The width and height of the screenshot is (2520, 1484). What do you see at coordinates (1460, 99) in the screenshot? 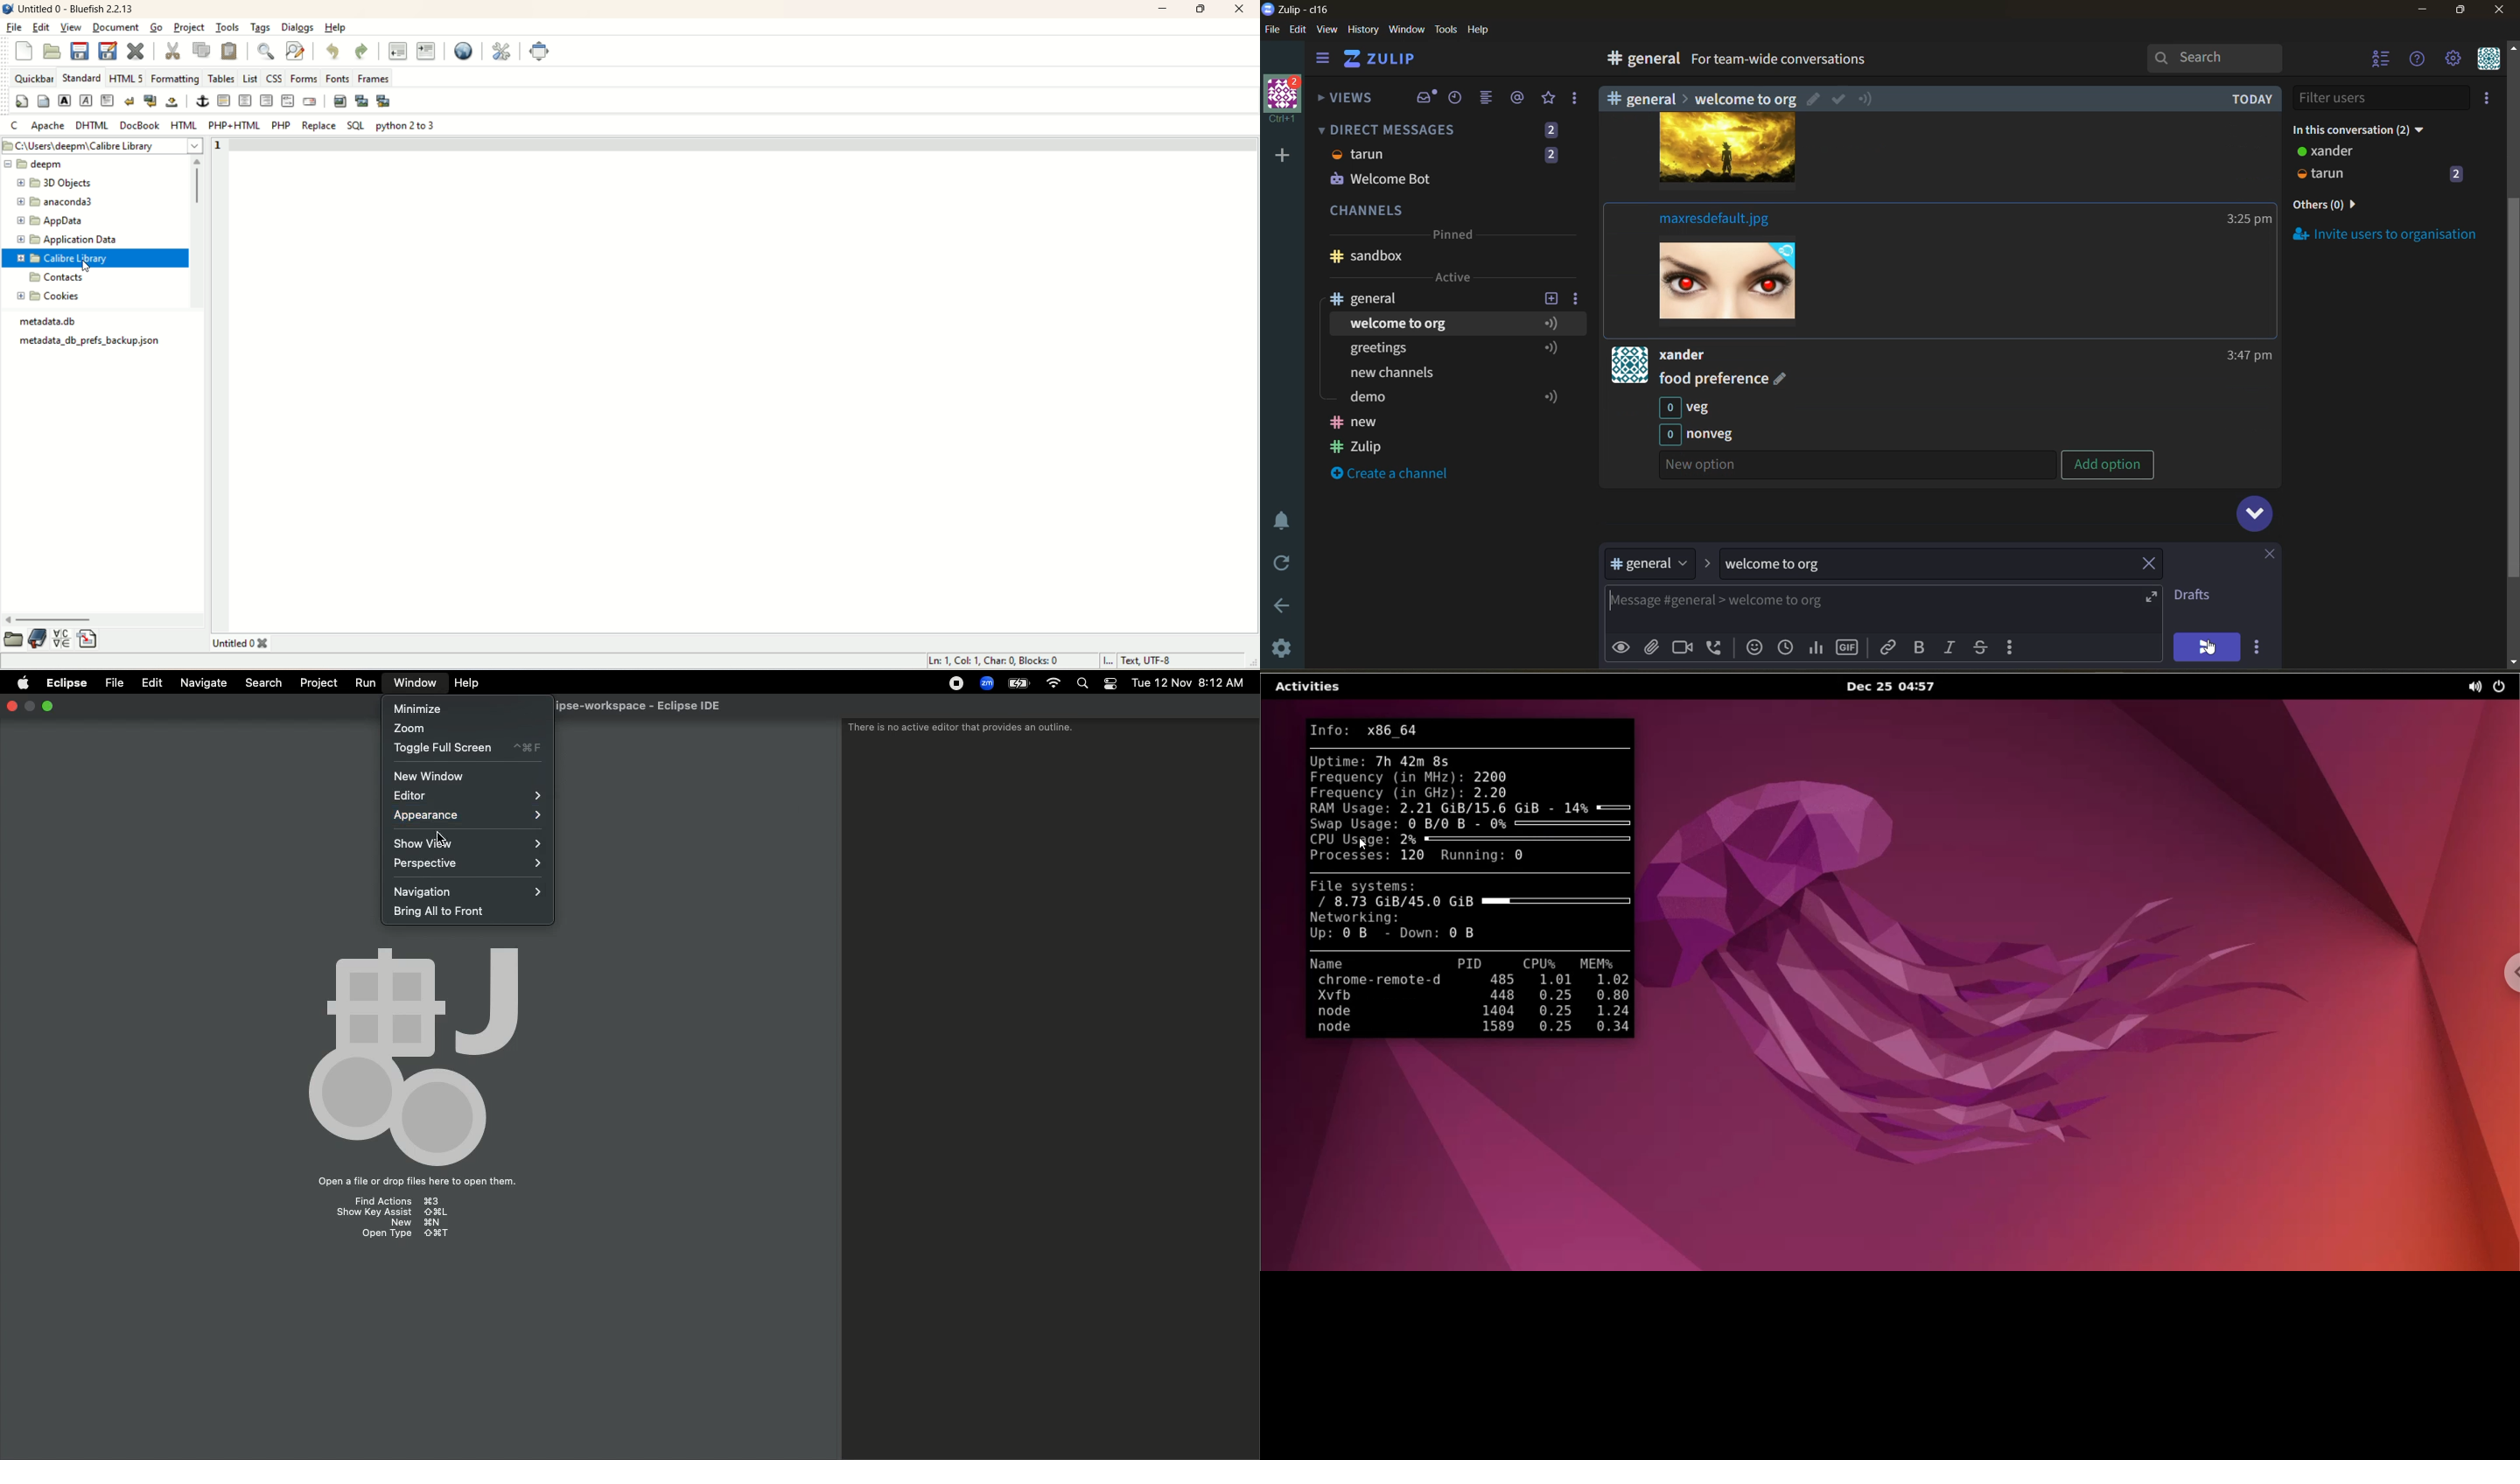
I see `recent conversations` at bounding box center [1460, 99].